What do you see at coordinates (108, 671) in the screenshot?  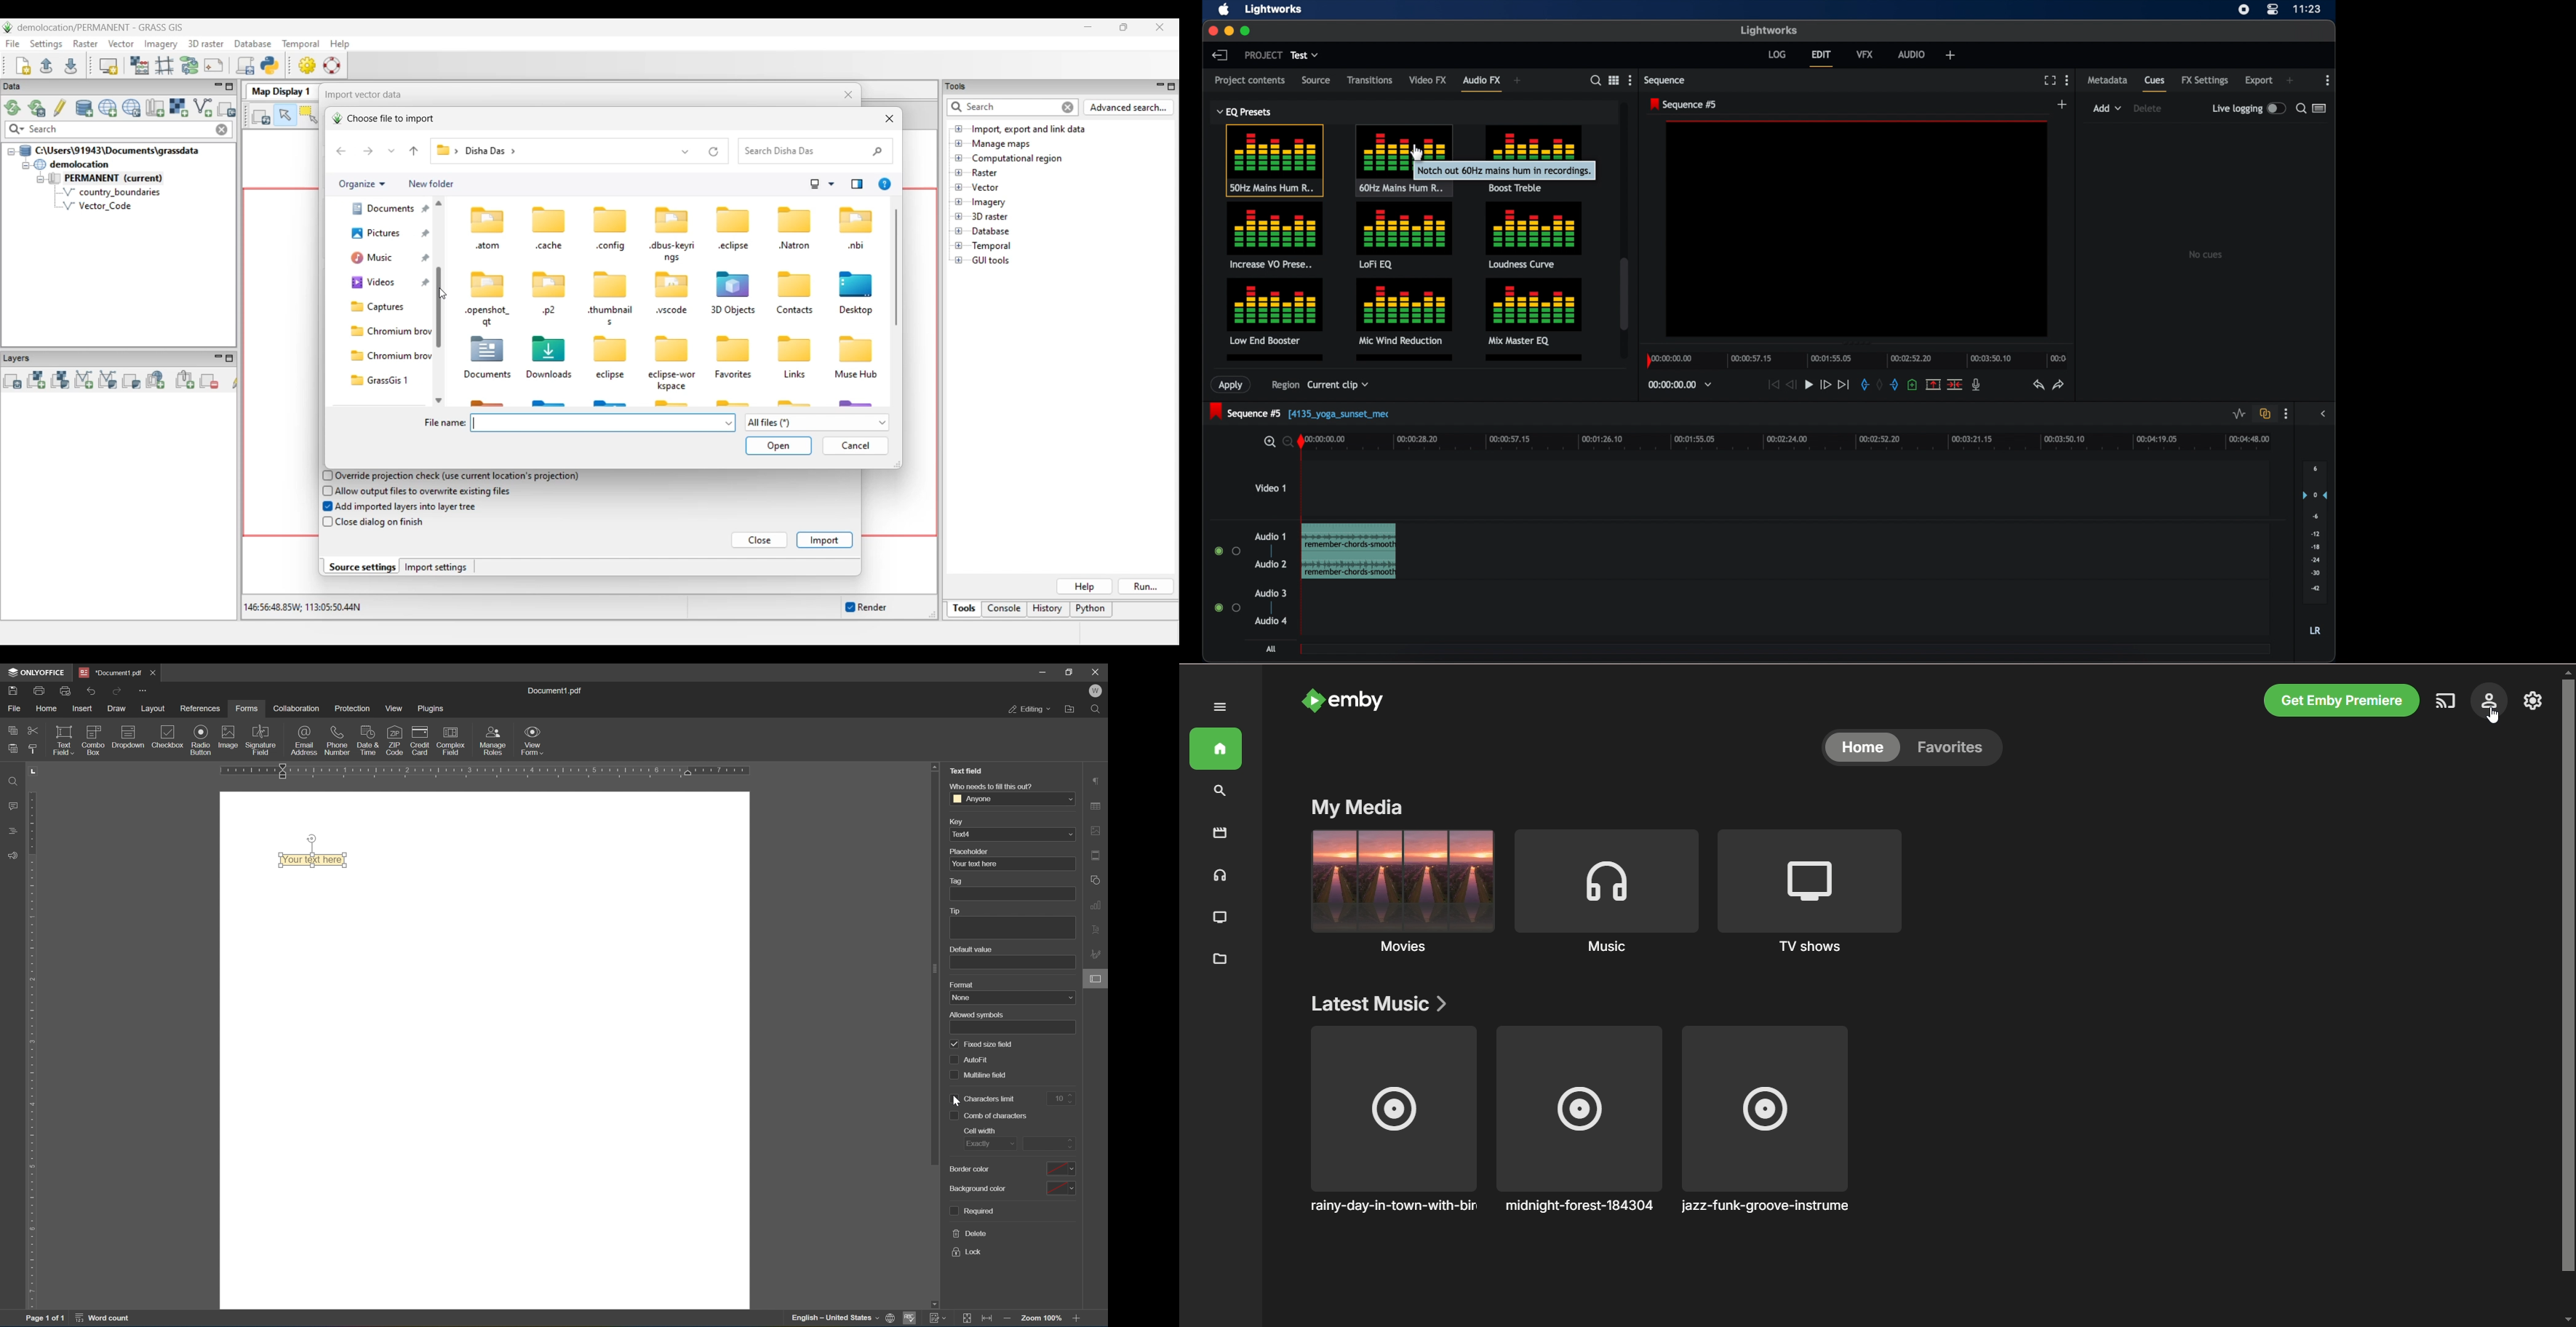 I see `document1.pdf` at bounding box center [108, 671].